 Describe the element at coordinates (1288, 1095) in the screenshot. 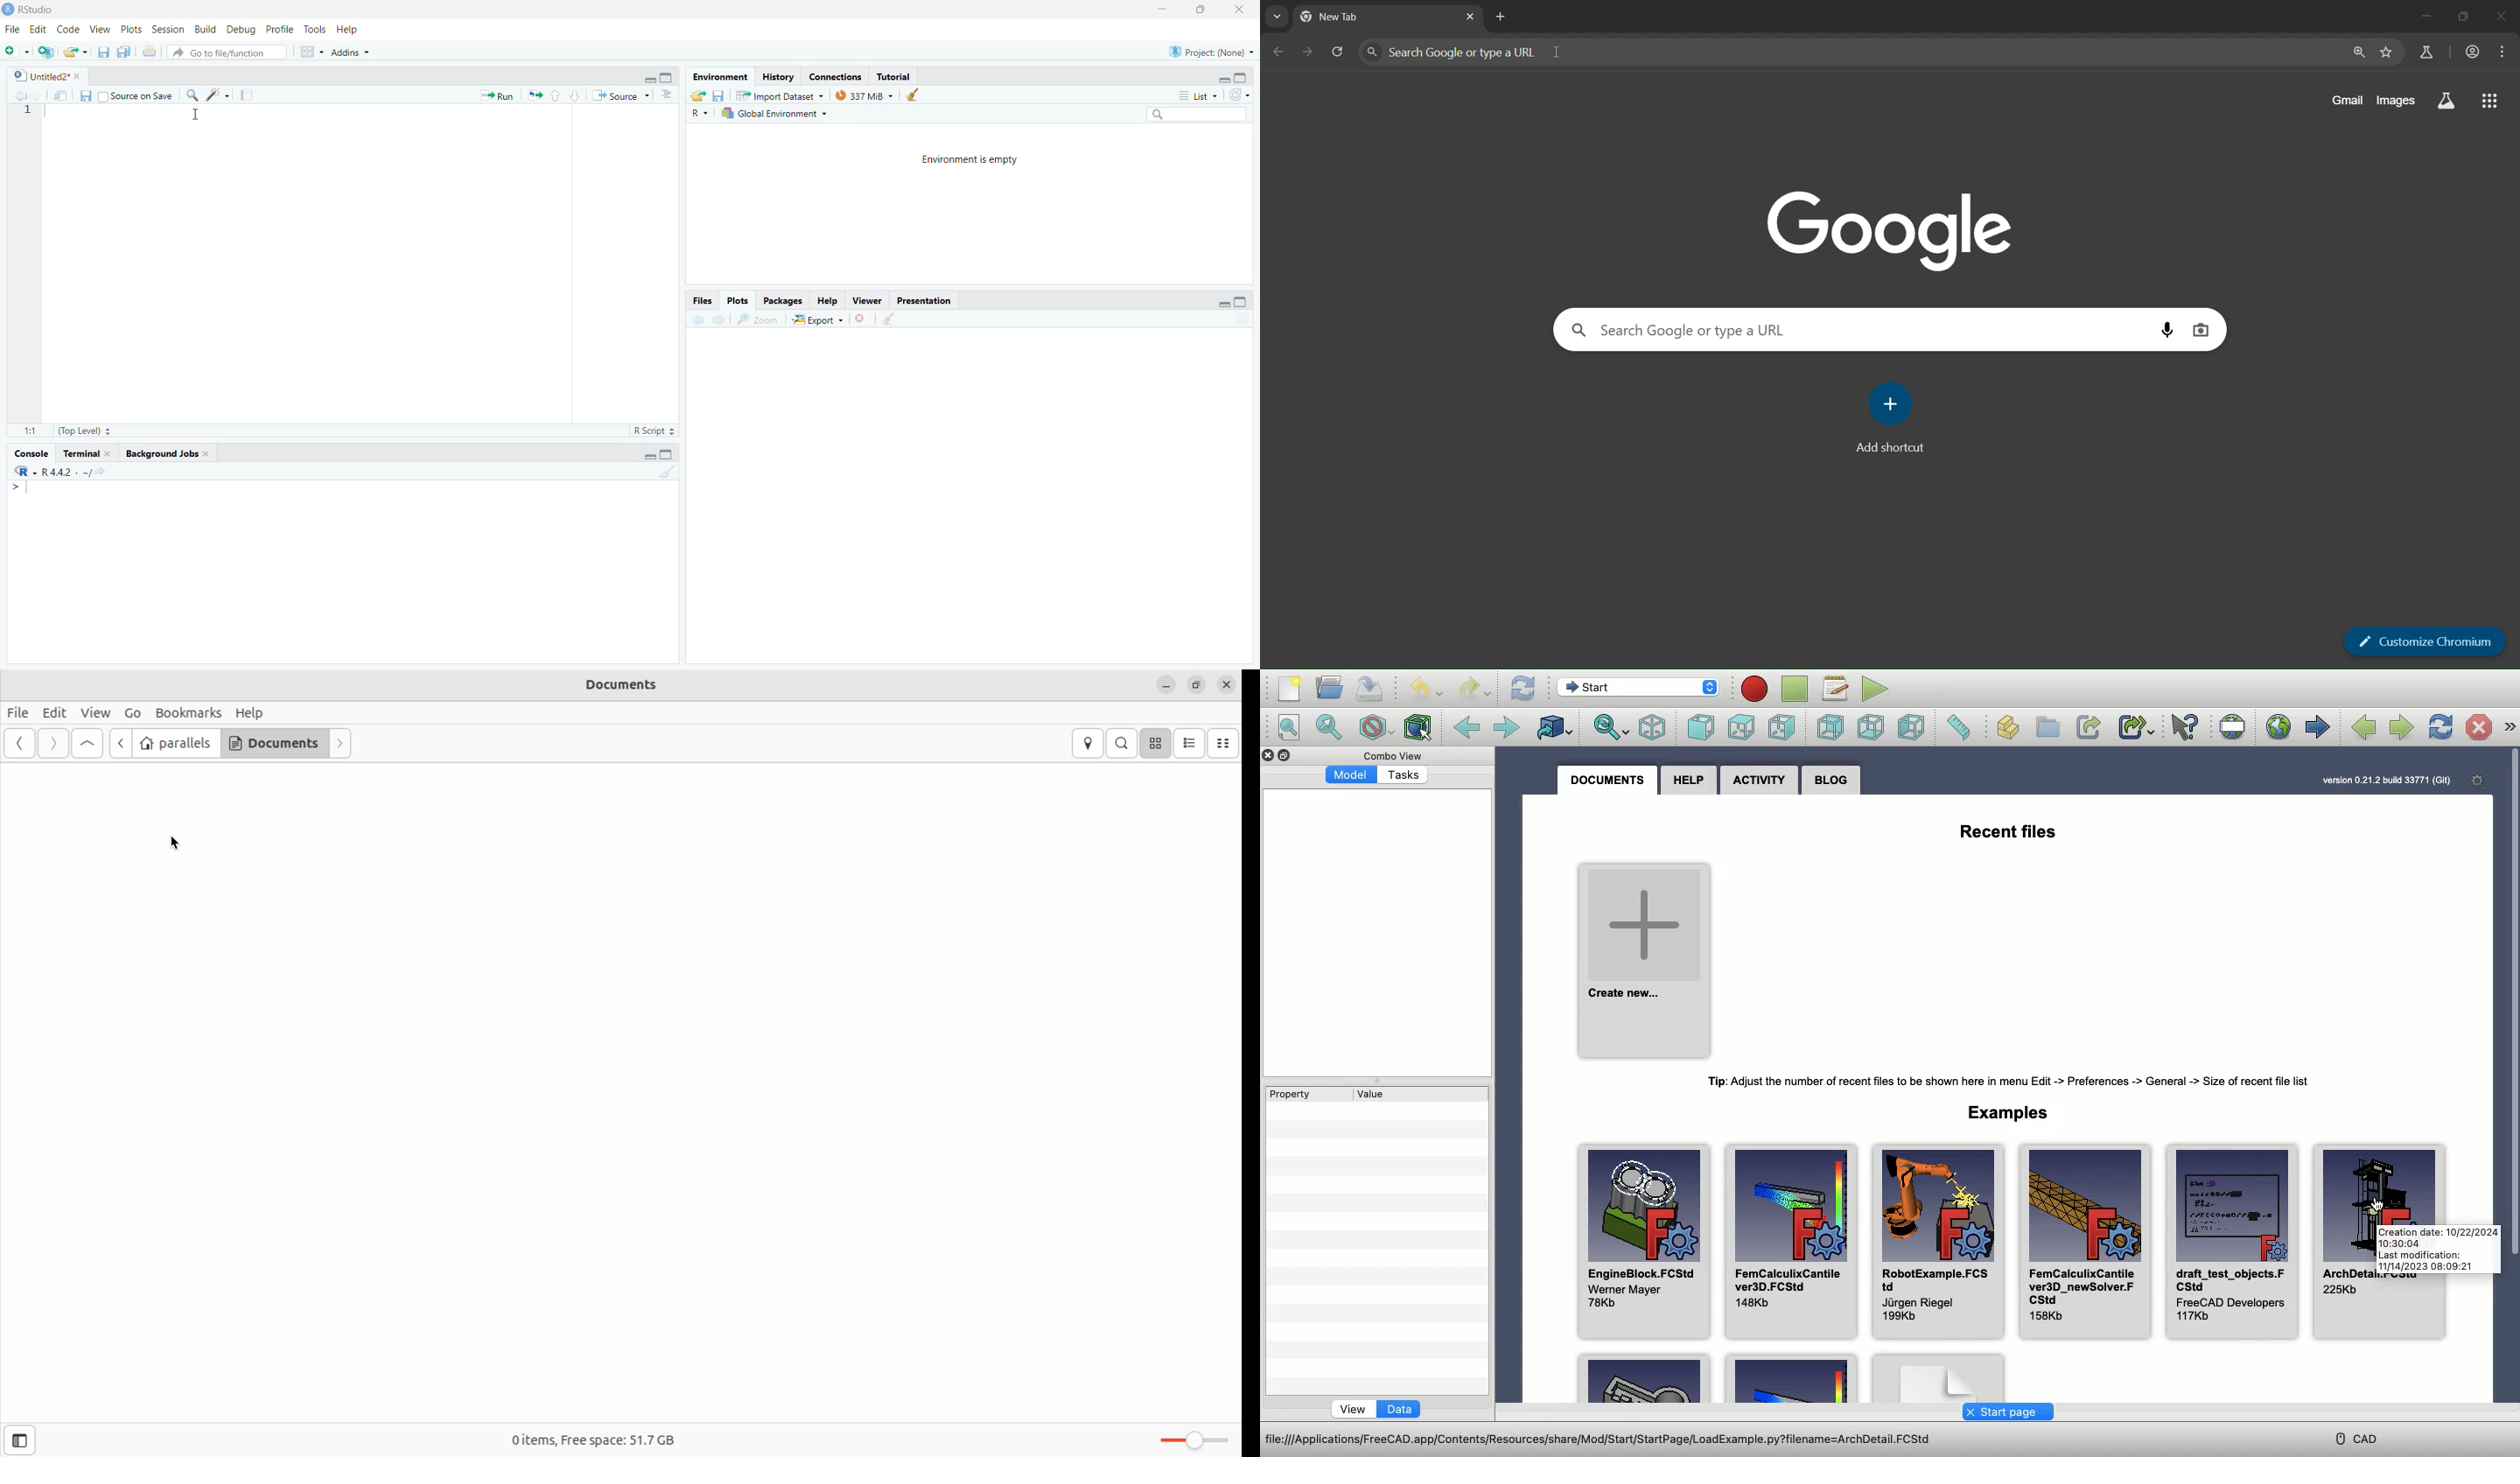

I see `Property` at that location.